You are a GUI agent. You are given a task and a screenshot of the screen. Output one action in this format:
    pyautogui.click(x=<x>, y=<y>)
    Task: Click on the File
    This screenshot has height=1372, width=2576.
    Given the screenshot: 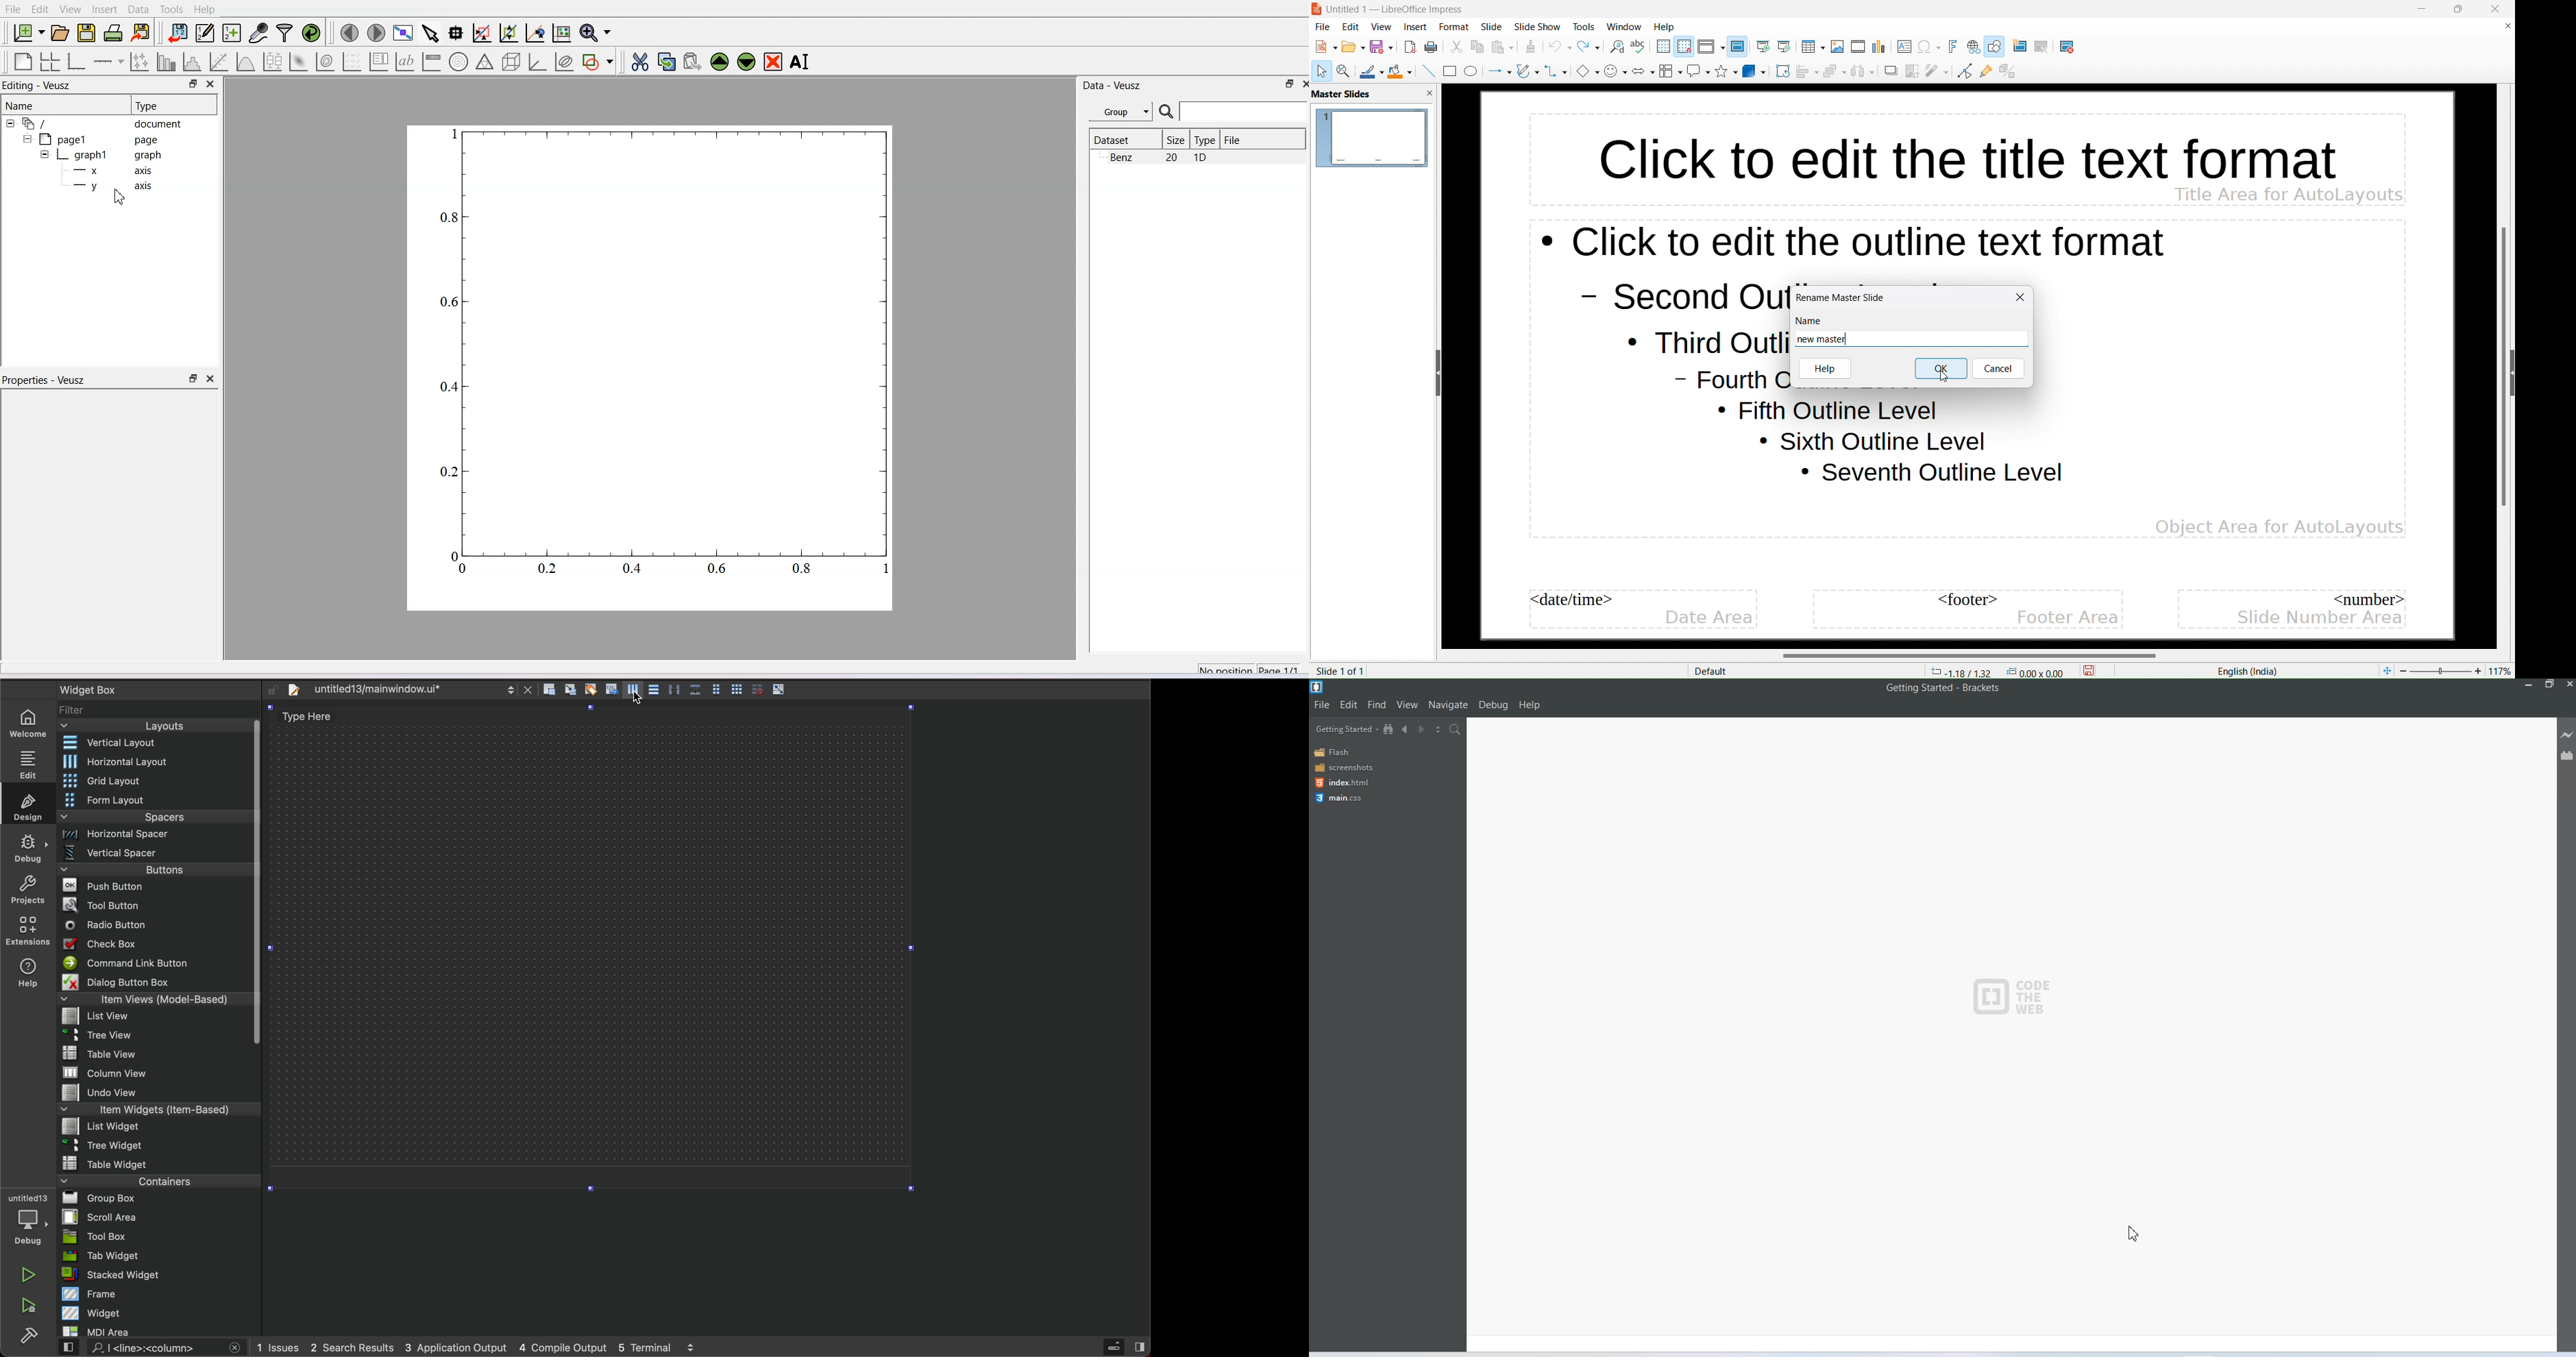 What is the action you would take?
    pyautogui.click(x=1234, y=139)
    